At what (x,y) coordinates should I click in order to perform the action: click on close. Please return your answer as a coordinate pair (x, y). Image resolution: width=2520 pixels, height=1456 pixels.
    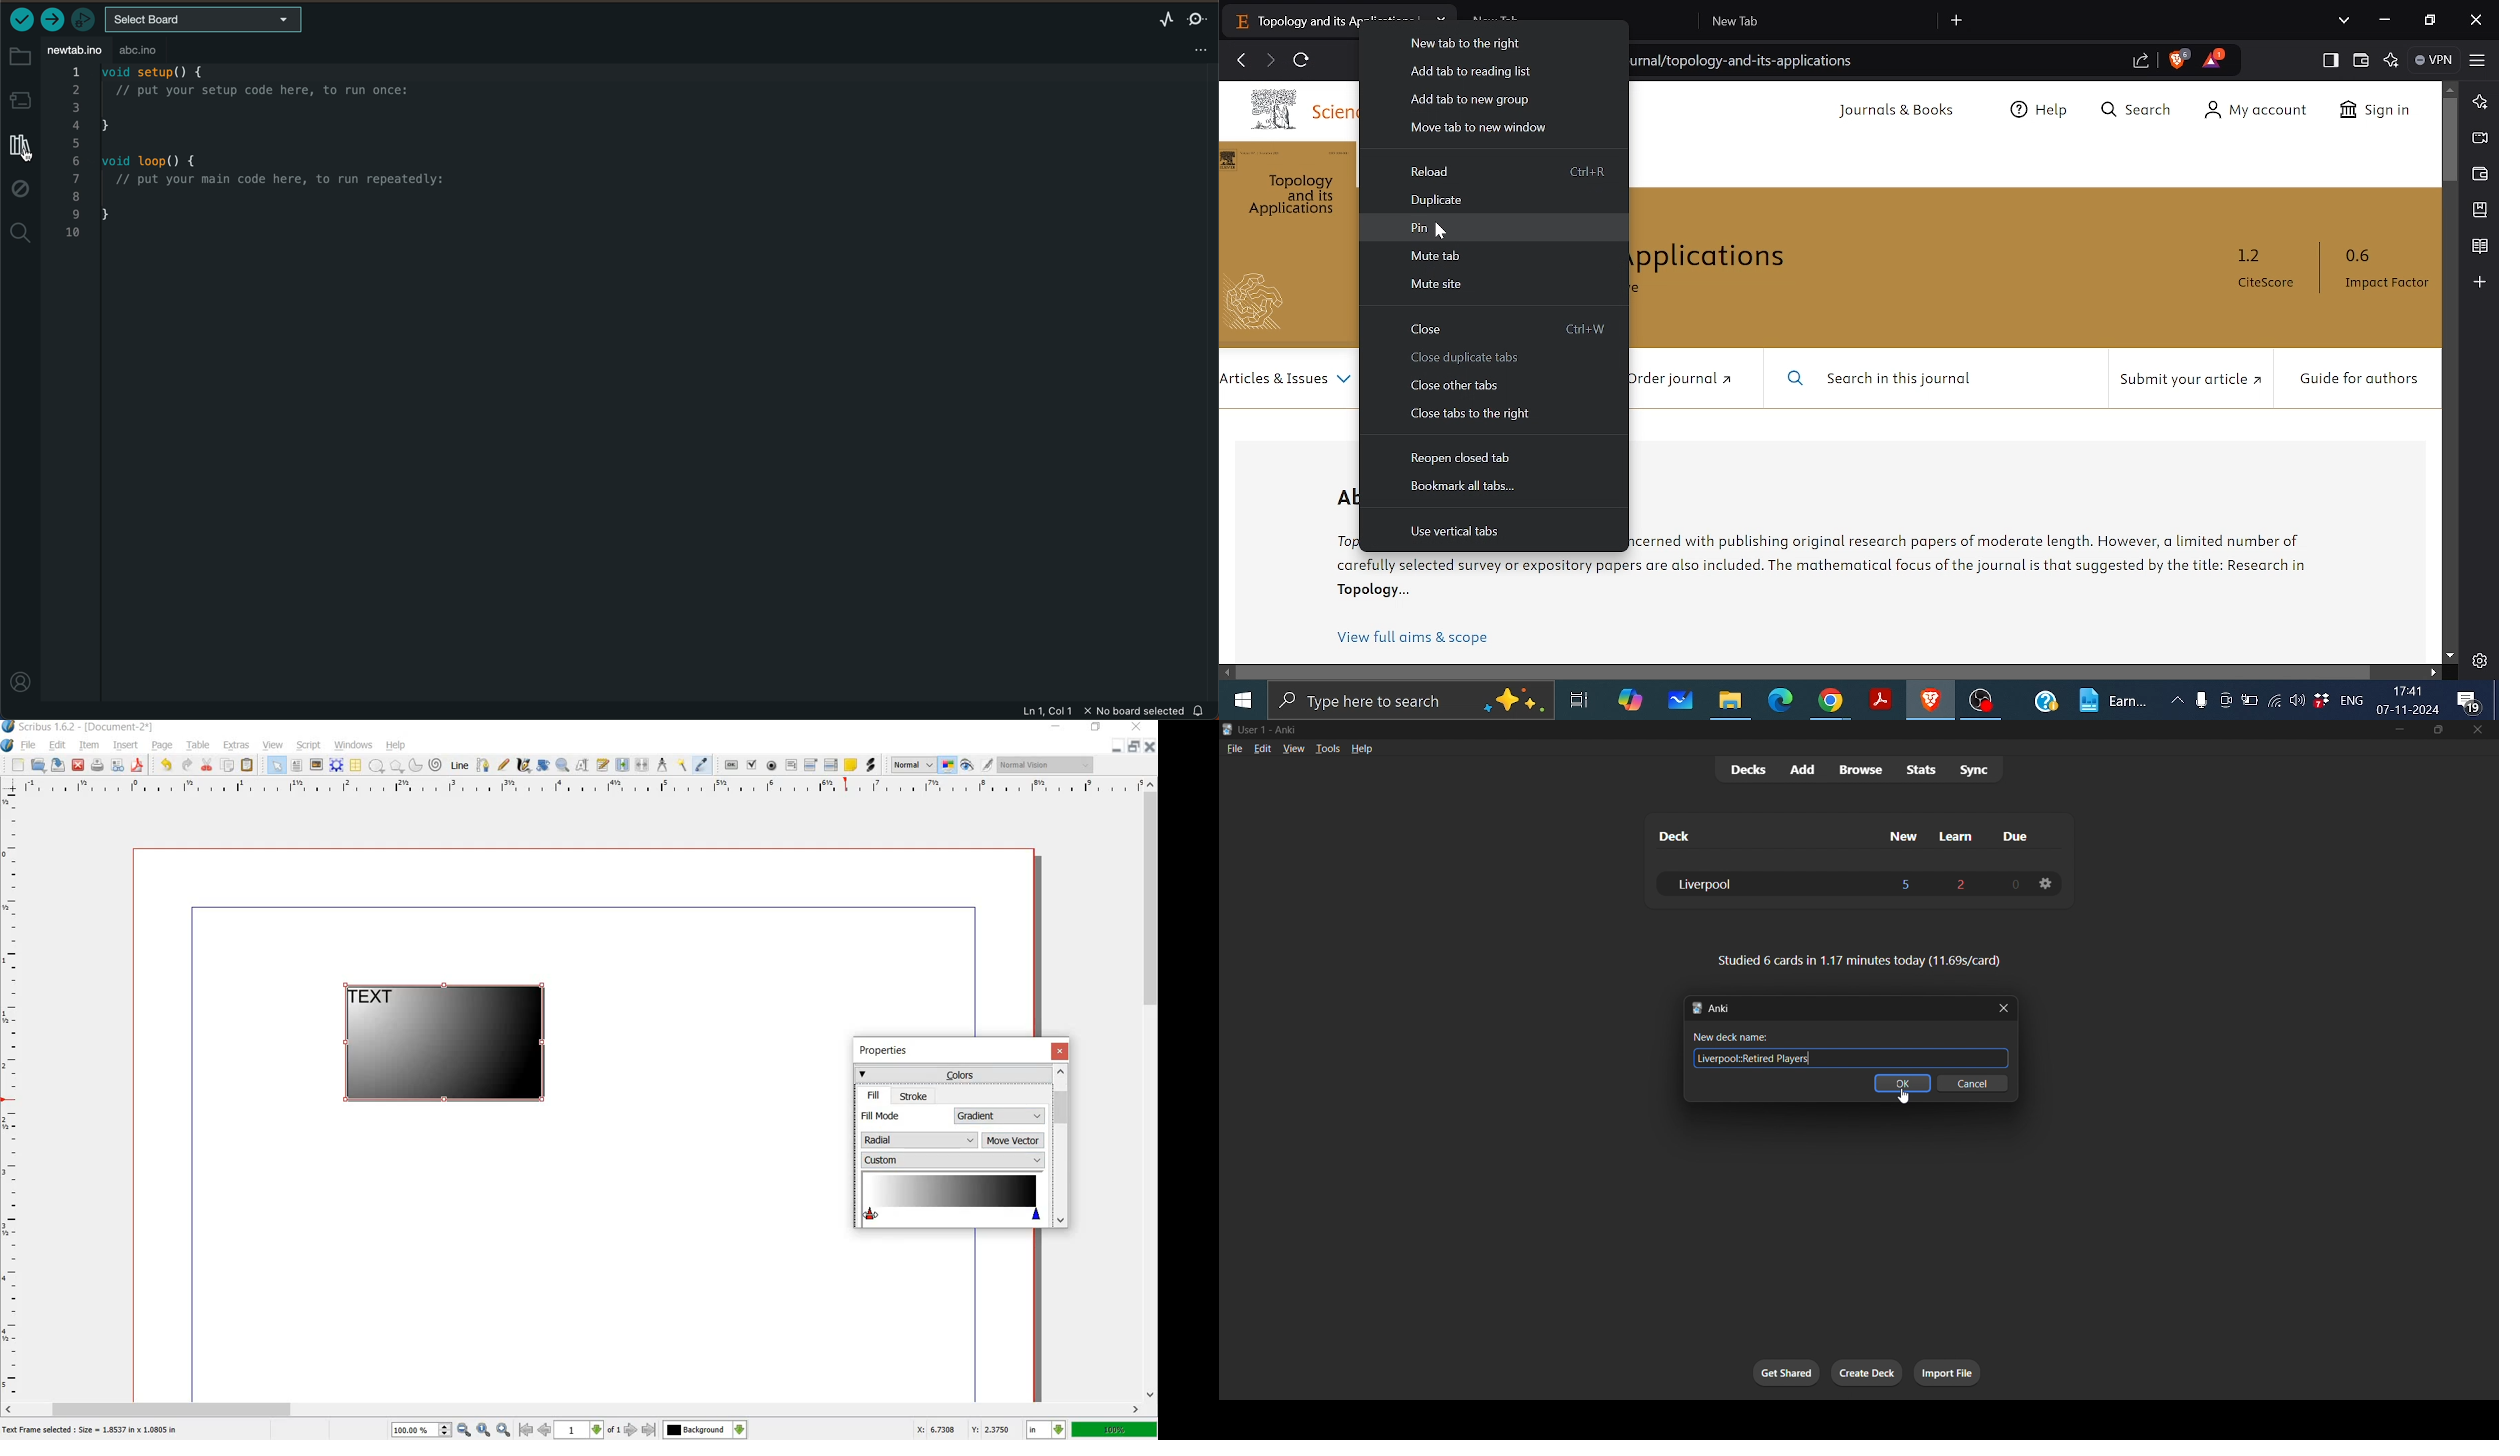
    Looking at the image, I should click on (1149, 746).